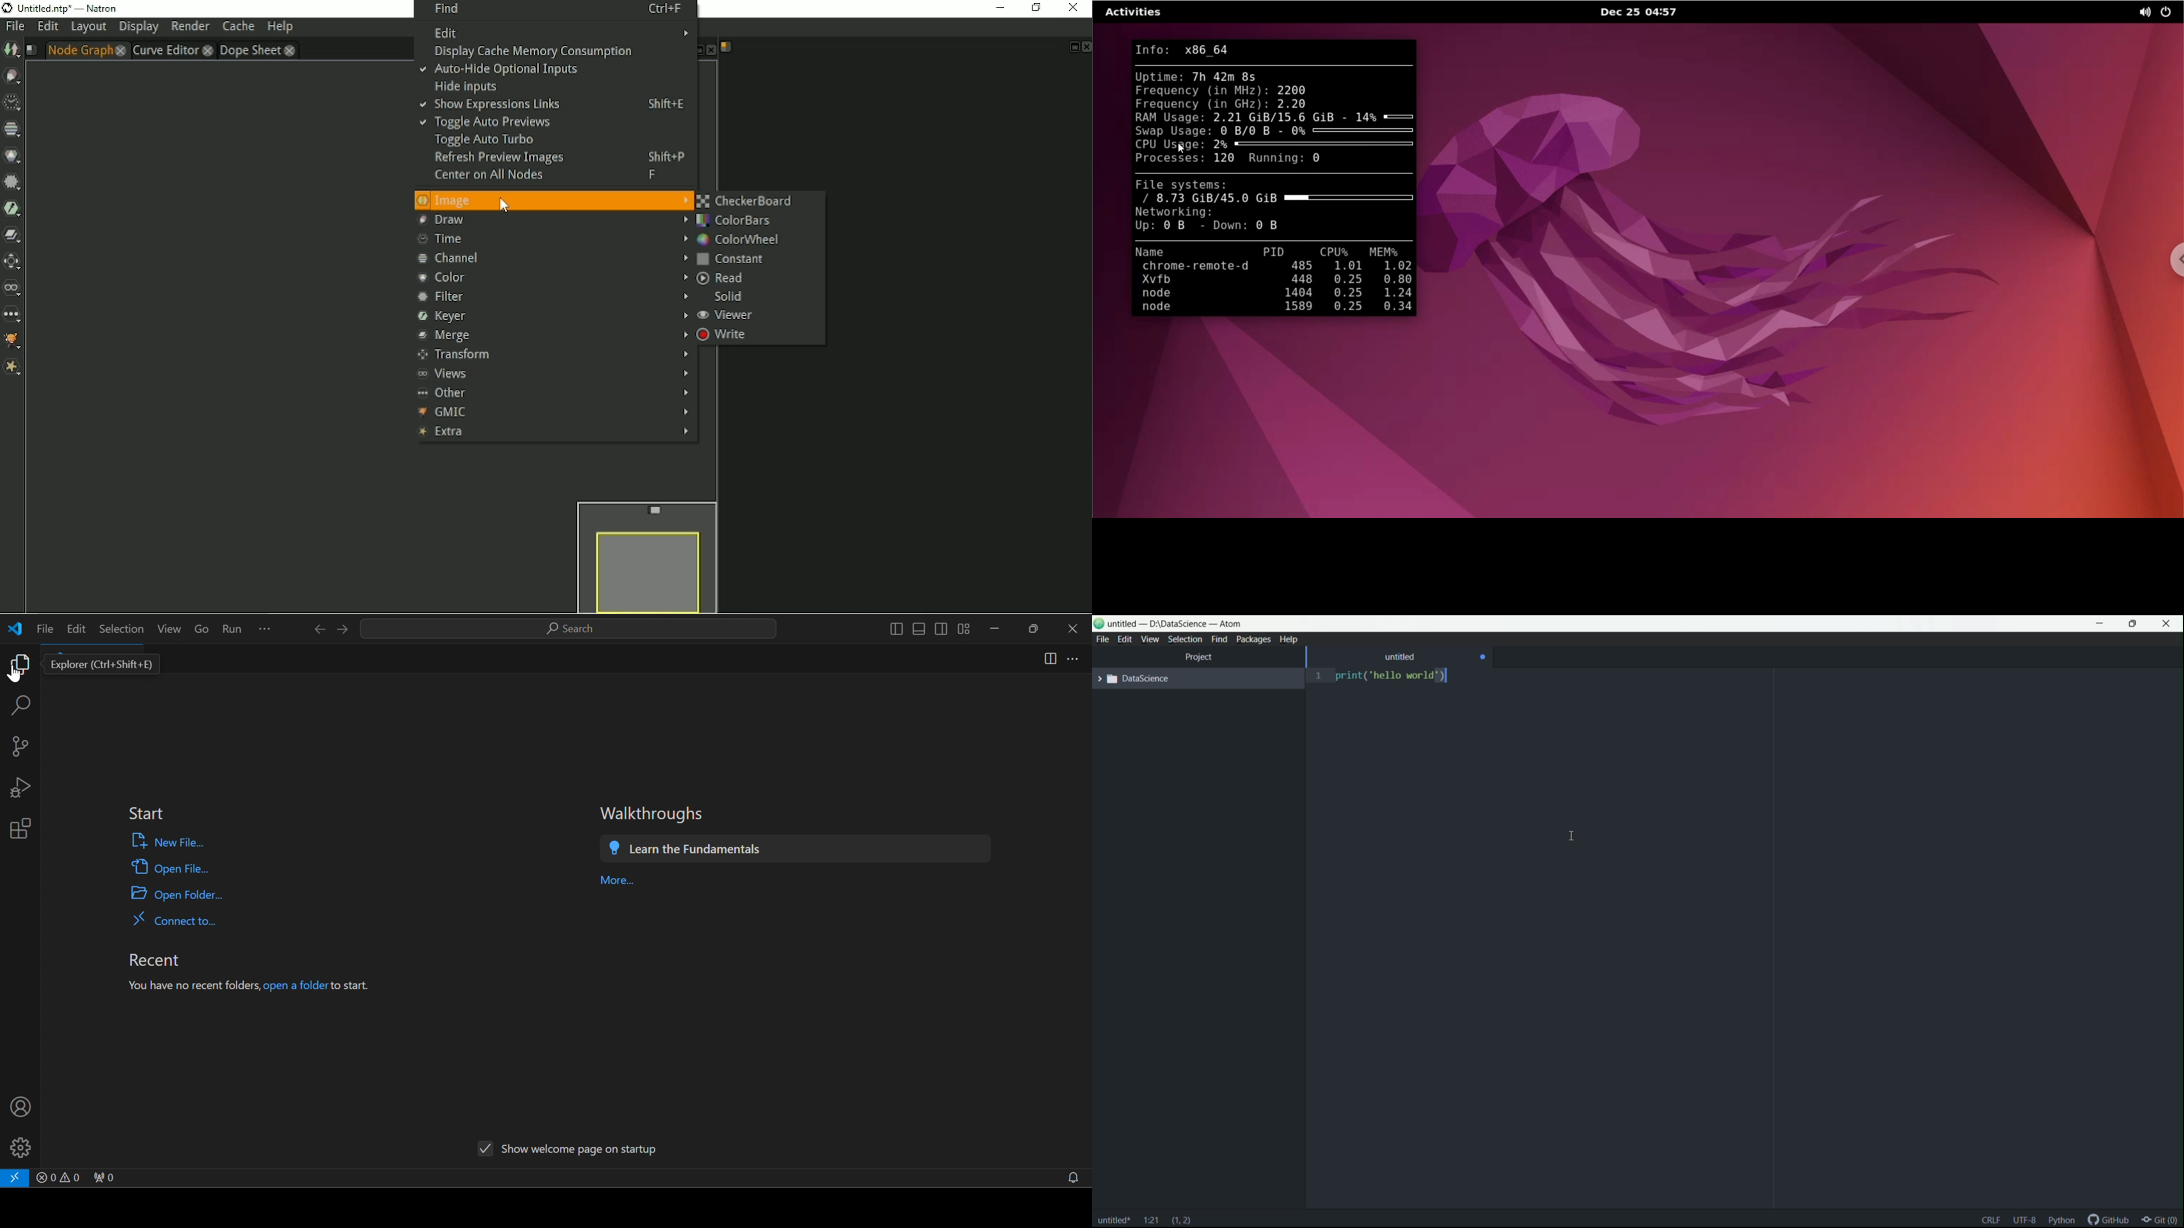 The width and height of the screenshot is (2184, 1232). Describe the element at coordinates (707, 849) in the screenshot. I see `Learn the Fundamentals` at that location.